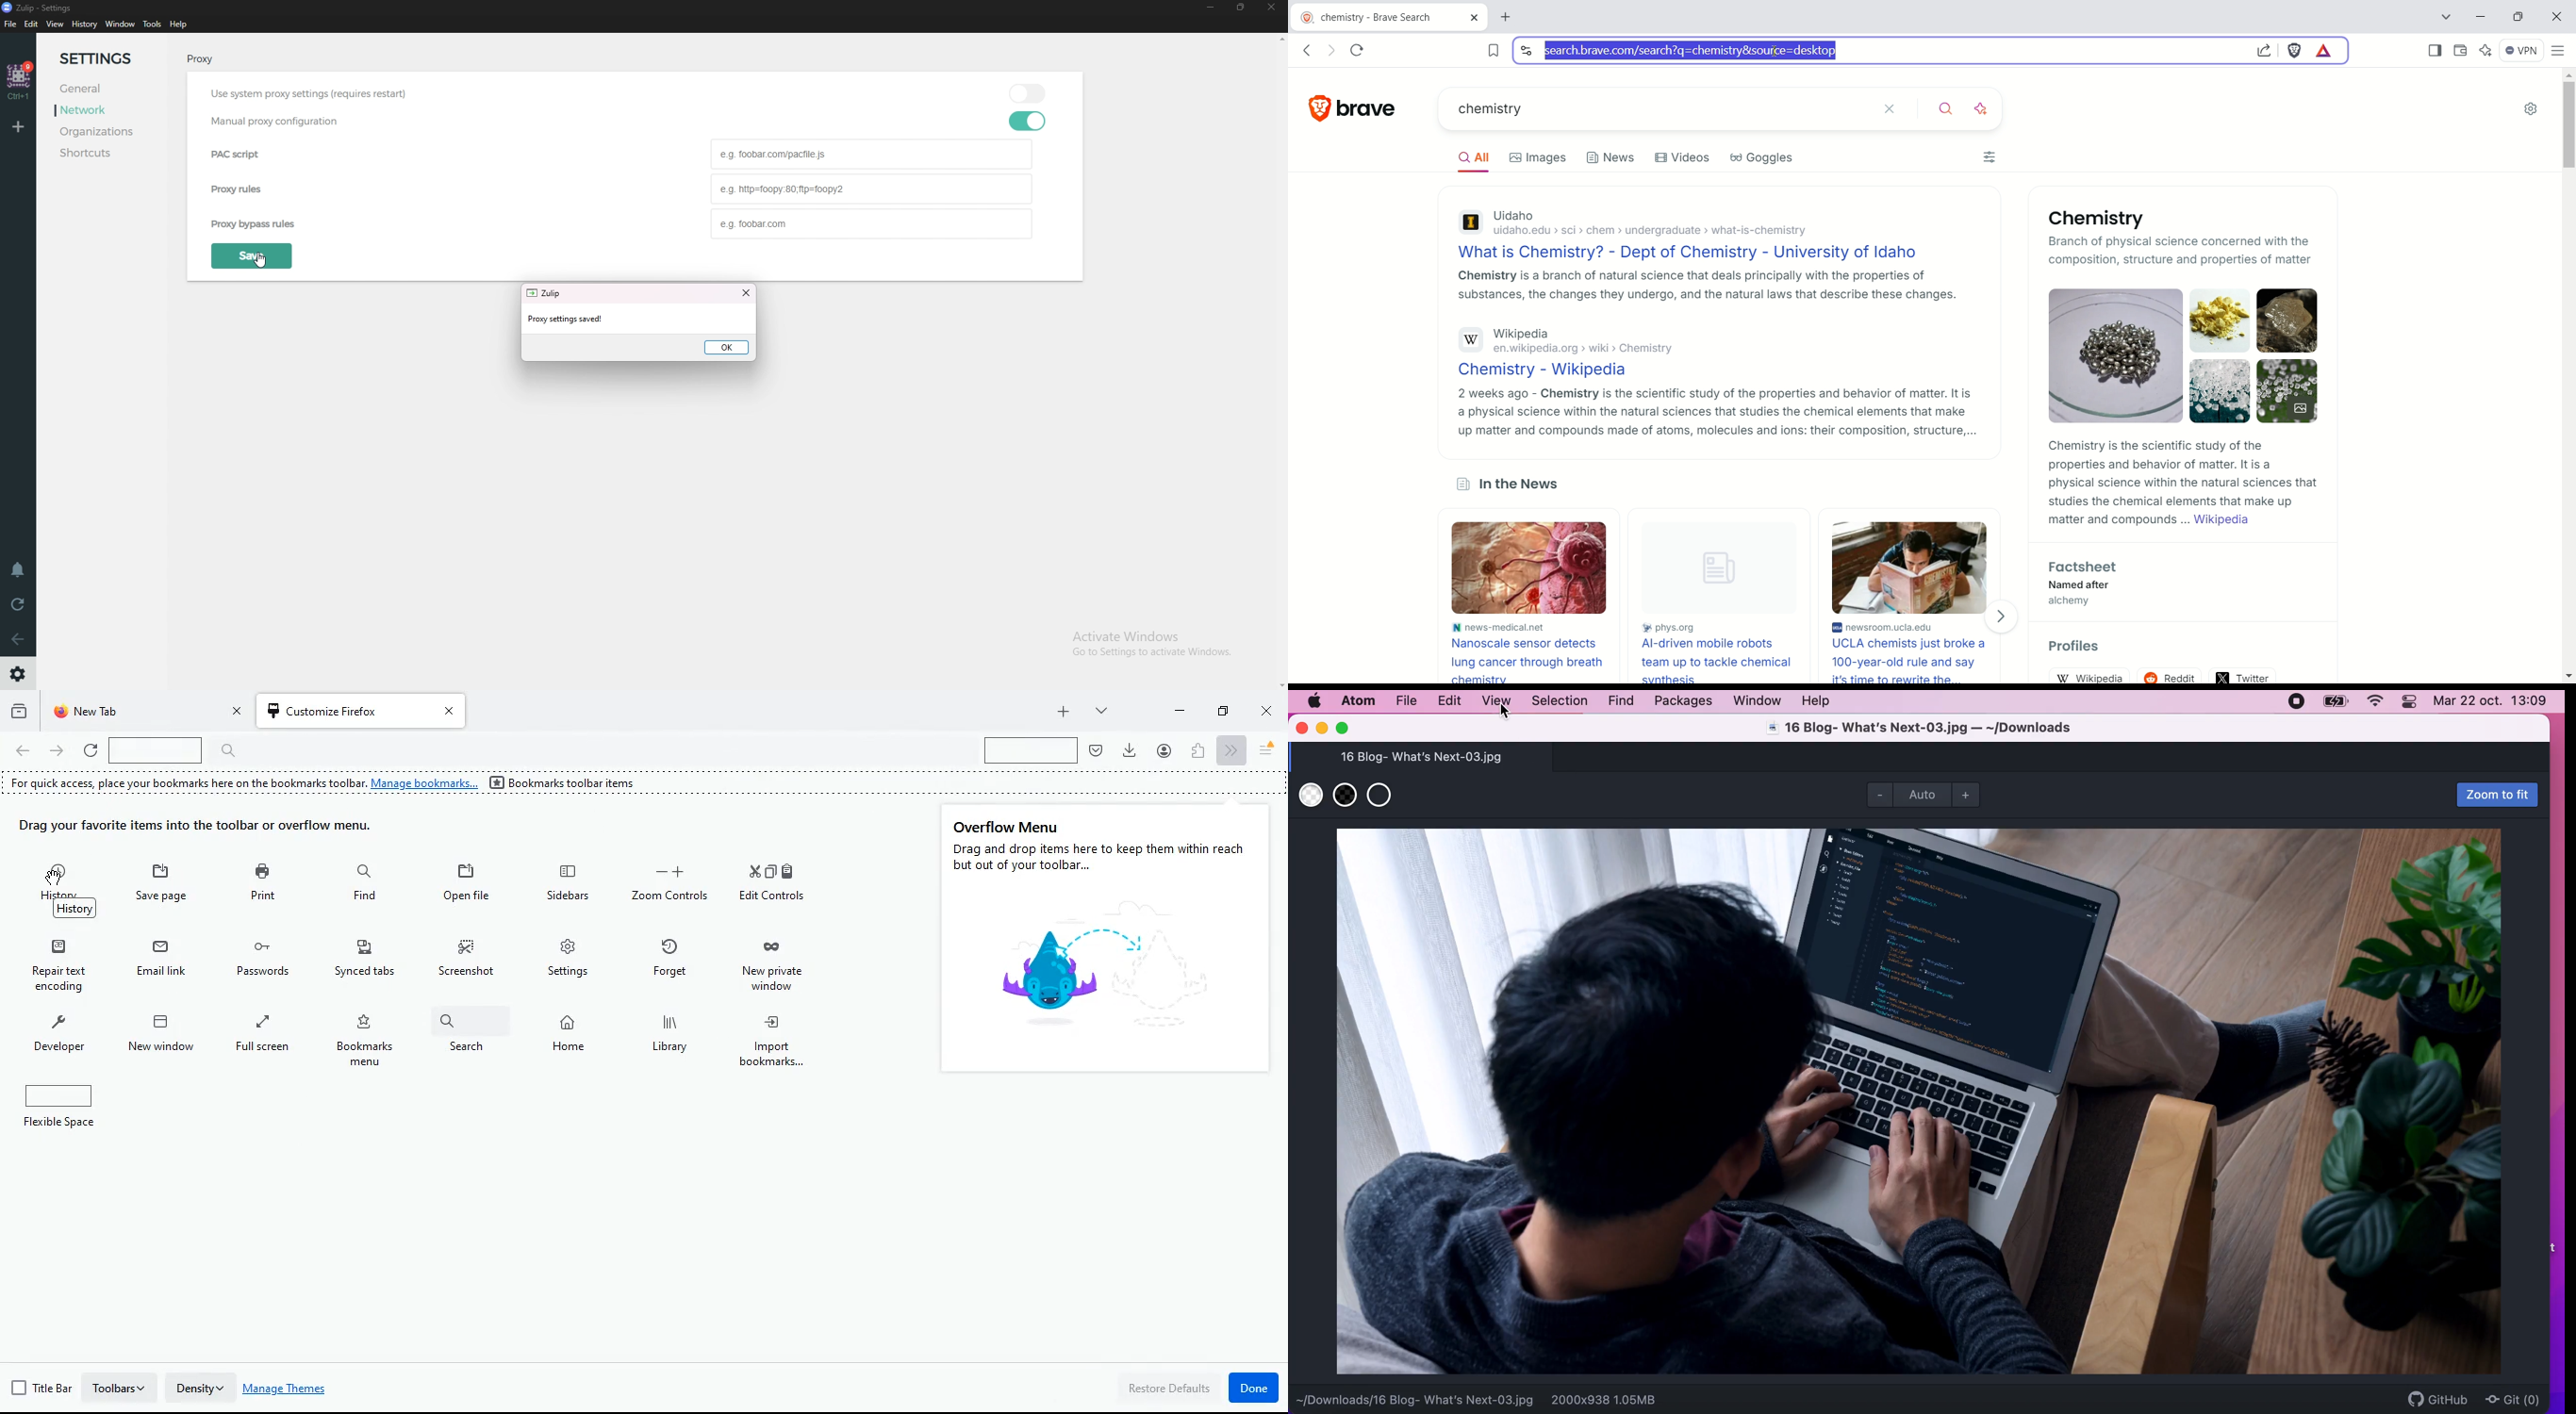 Image resolution: width=2576 pixels, height=1428 pixels. Describe the element at coordinates (2326, 51) in the screenshot. I see `rewards` at that location.